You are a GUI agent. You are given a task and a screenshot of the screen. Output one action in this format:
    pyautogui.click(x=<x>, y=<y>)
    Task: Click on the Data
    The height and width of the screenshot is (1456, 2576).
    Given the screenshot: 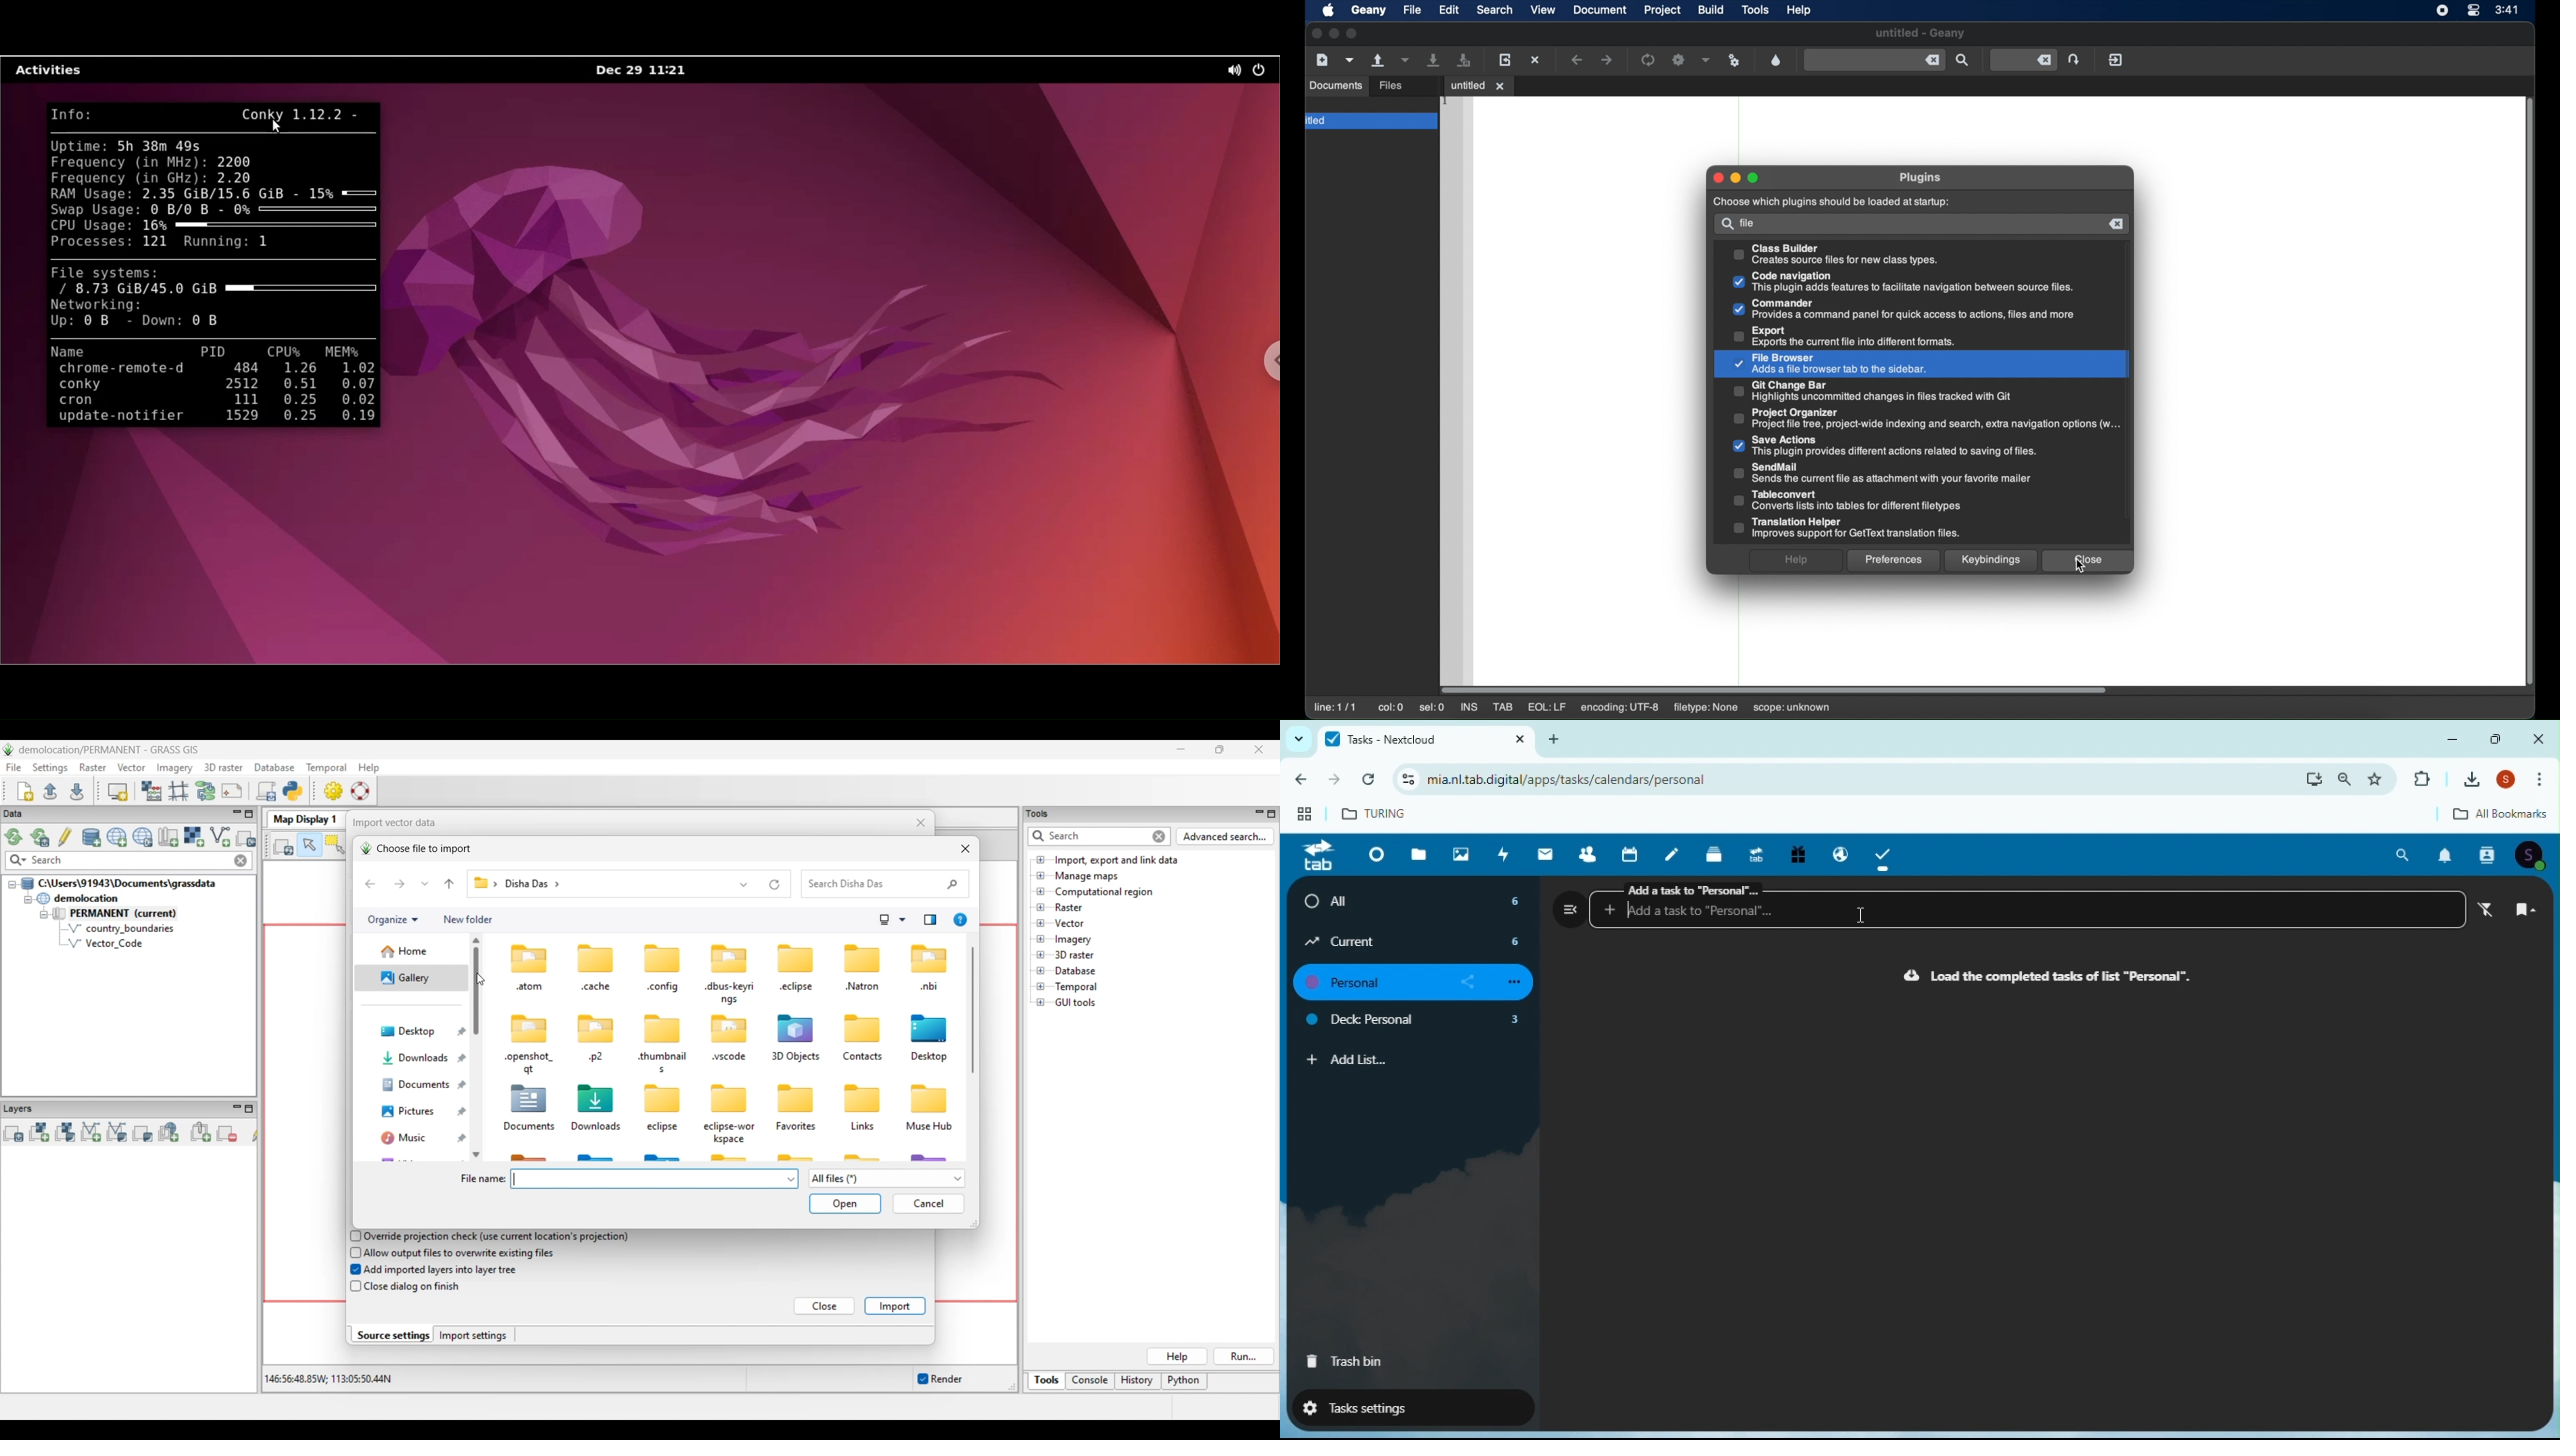 What is the action you would take?
    pyautogui.click(x=25, y=814)
    